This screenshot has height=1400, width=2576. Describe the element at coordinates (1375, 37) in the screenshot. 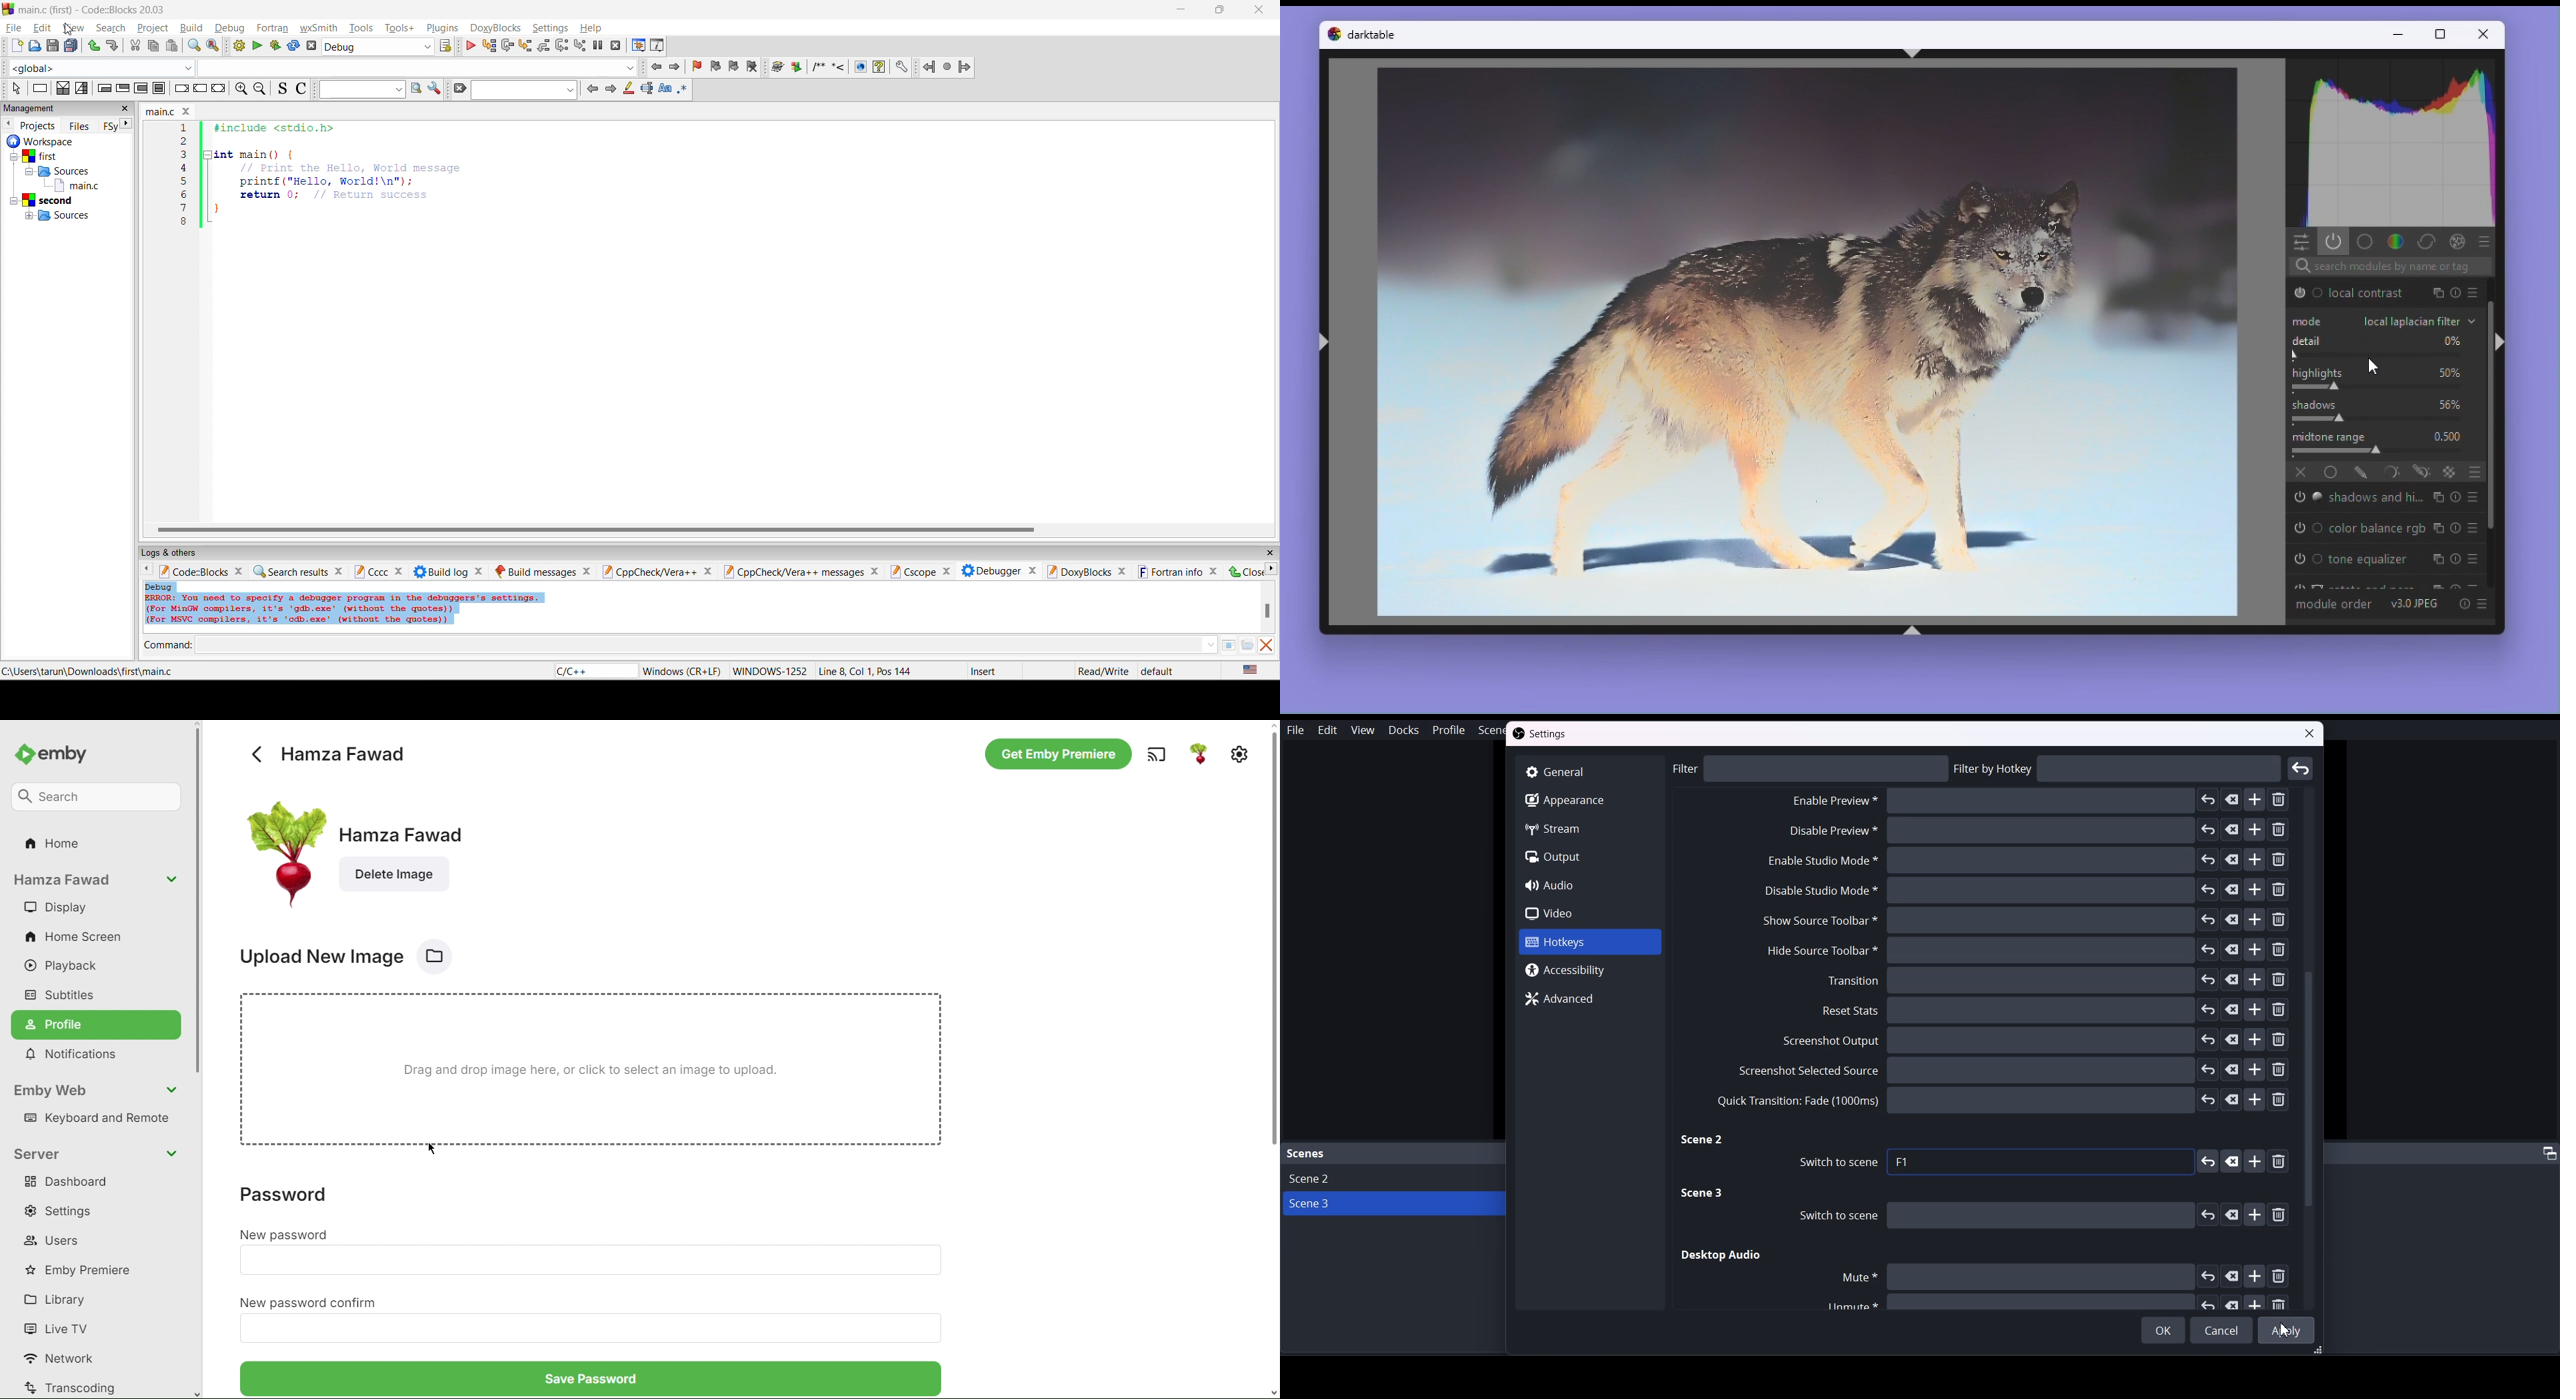

I see `darktable` at that location.